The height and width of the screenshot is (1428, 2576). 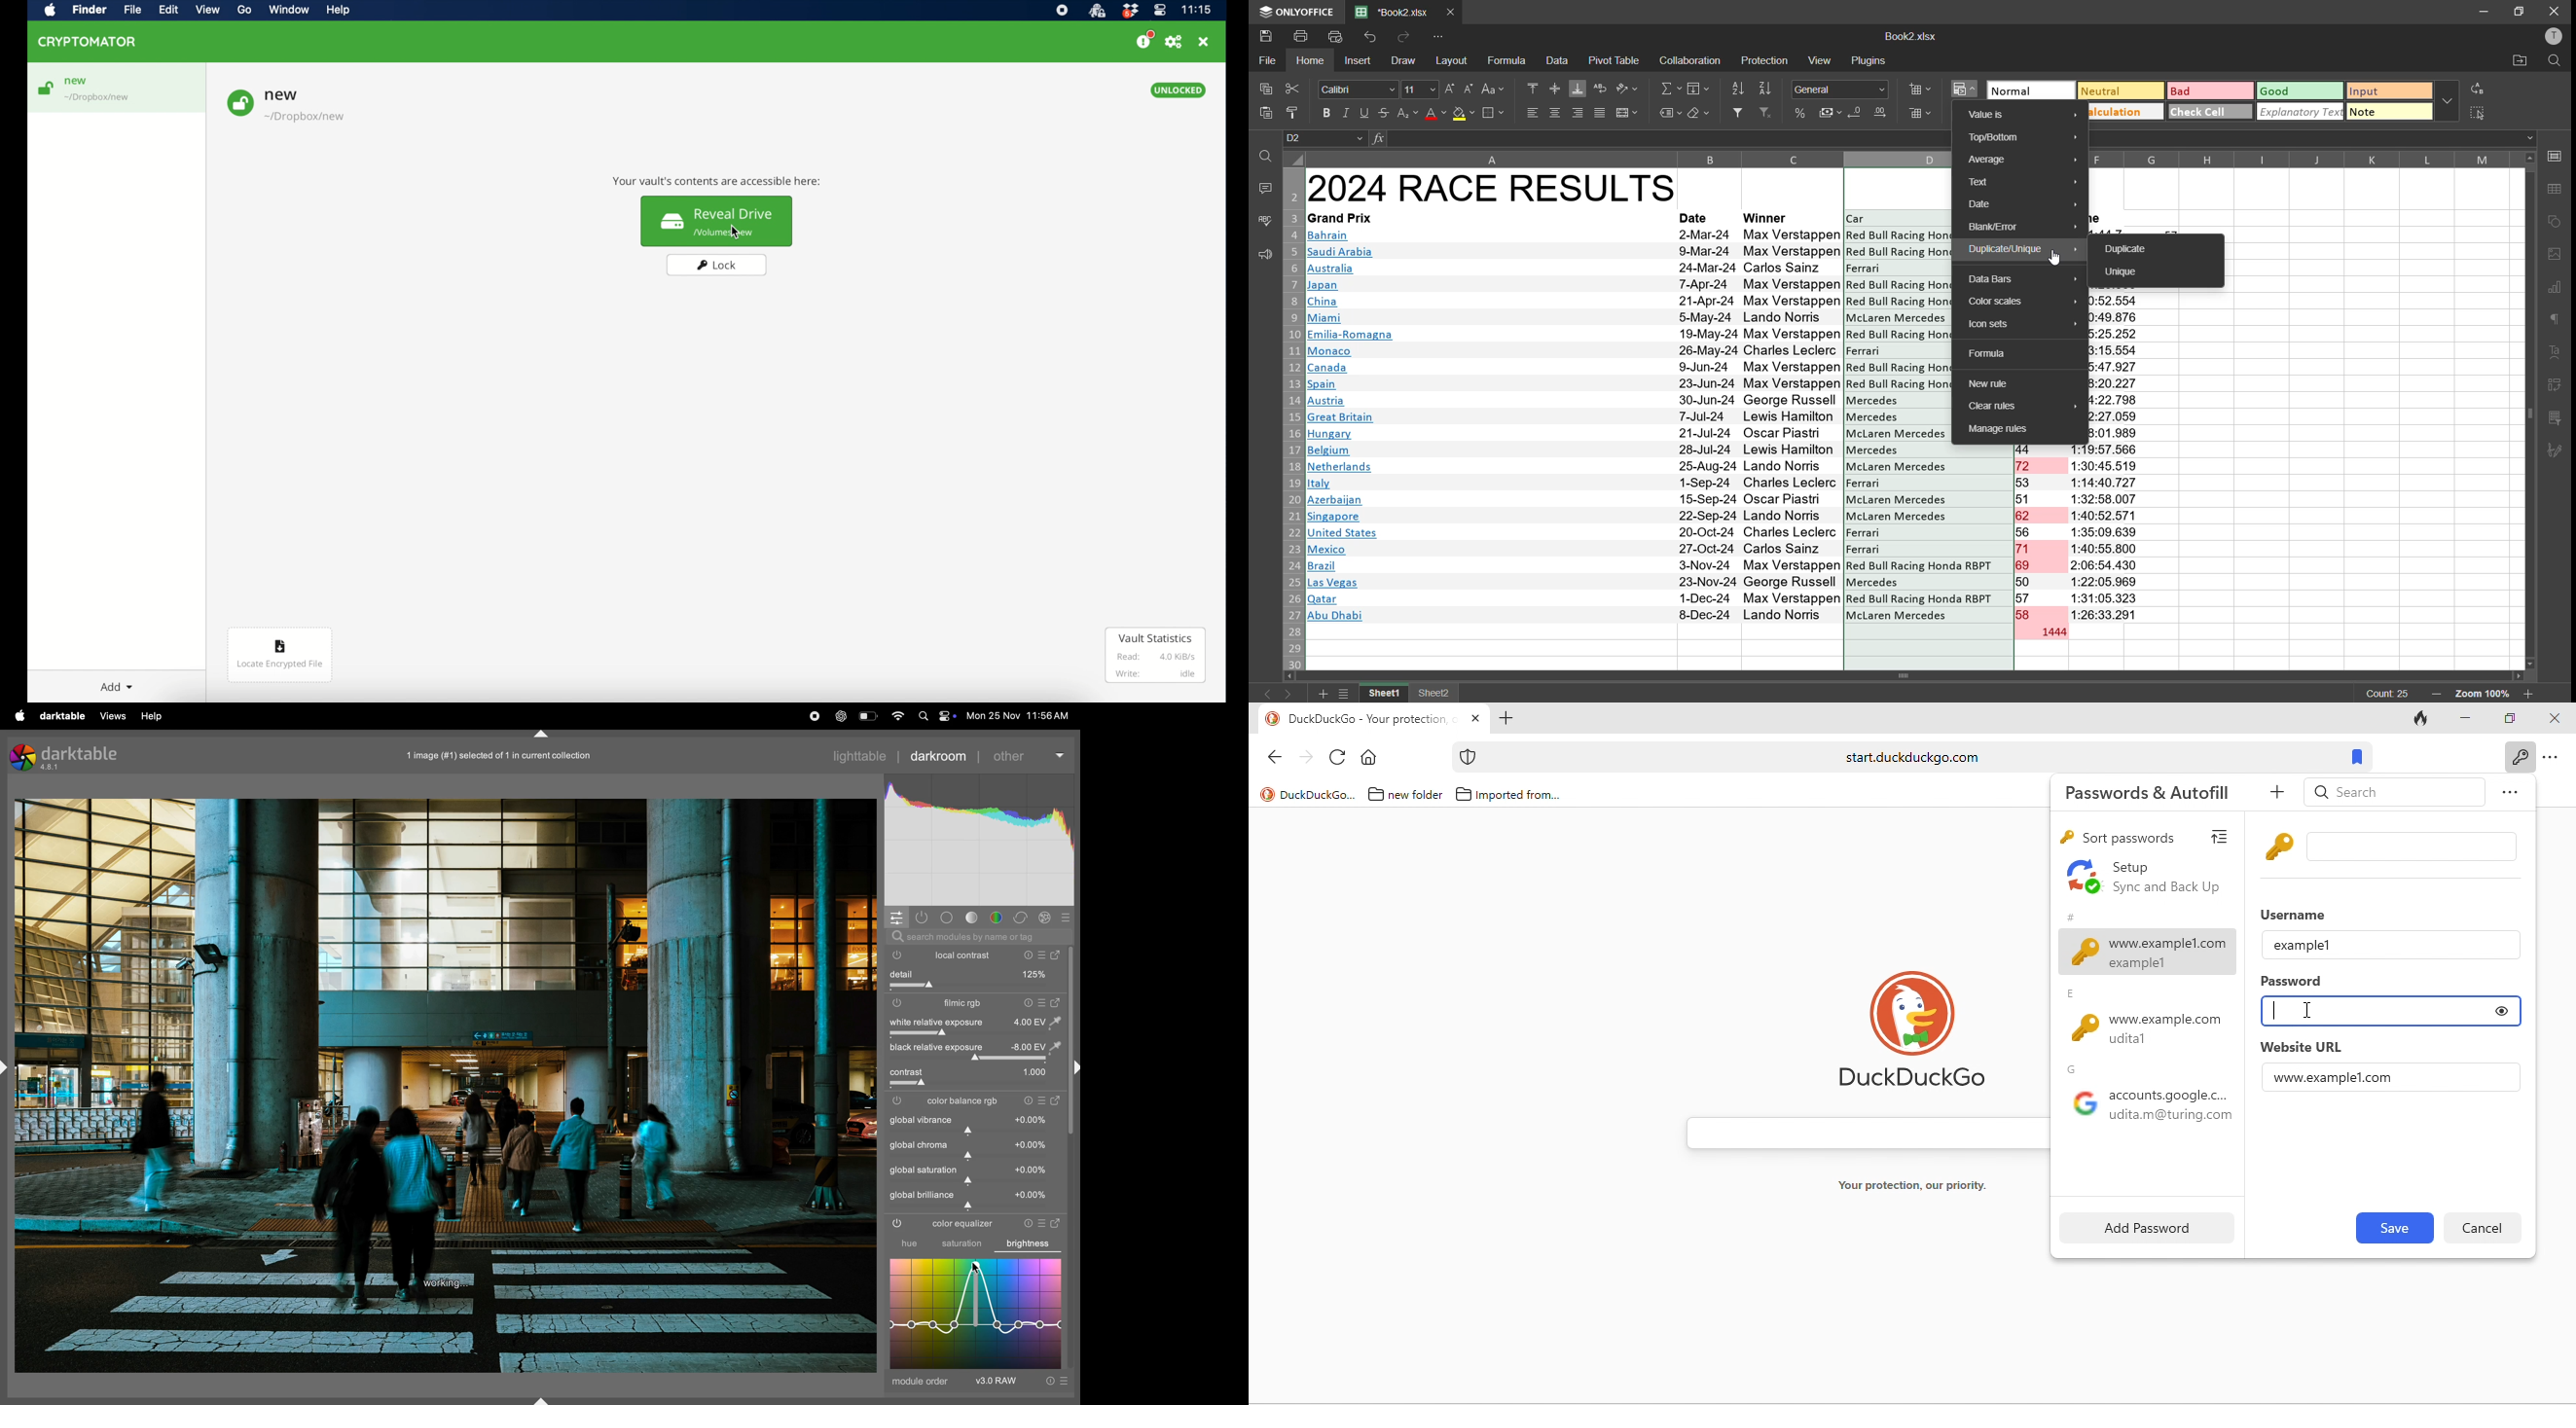 I want to click on darktable, so click(x=81, y=752).